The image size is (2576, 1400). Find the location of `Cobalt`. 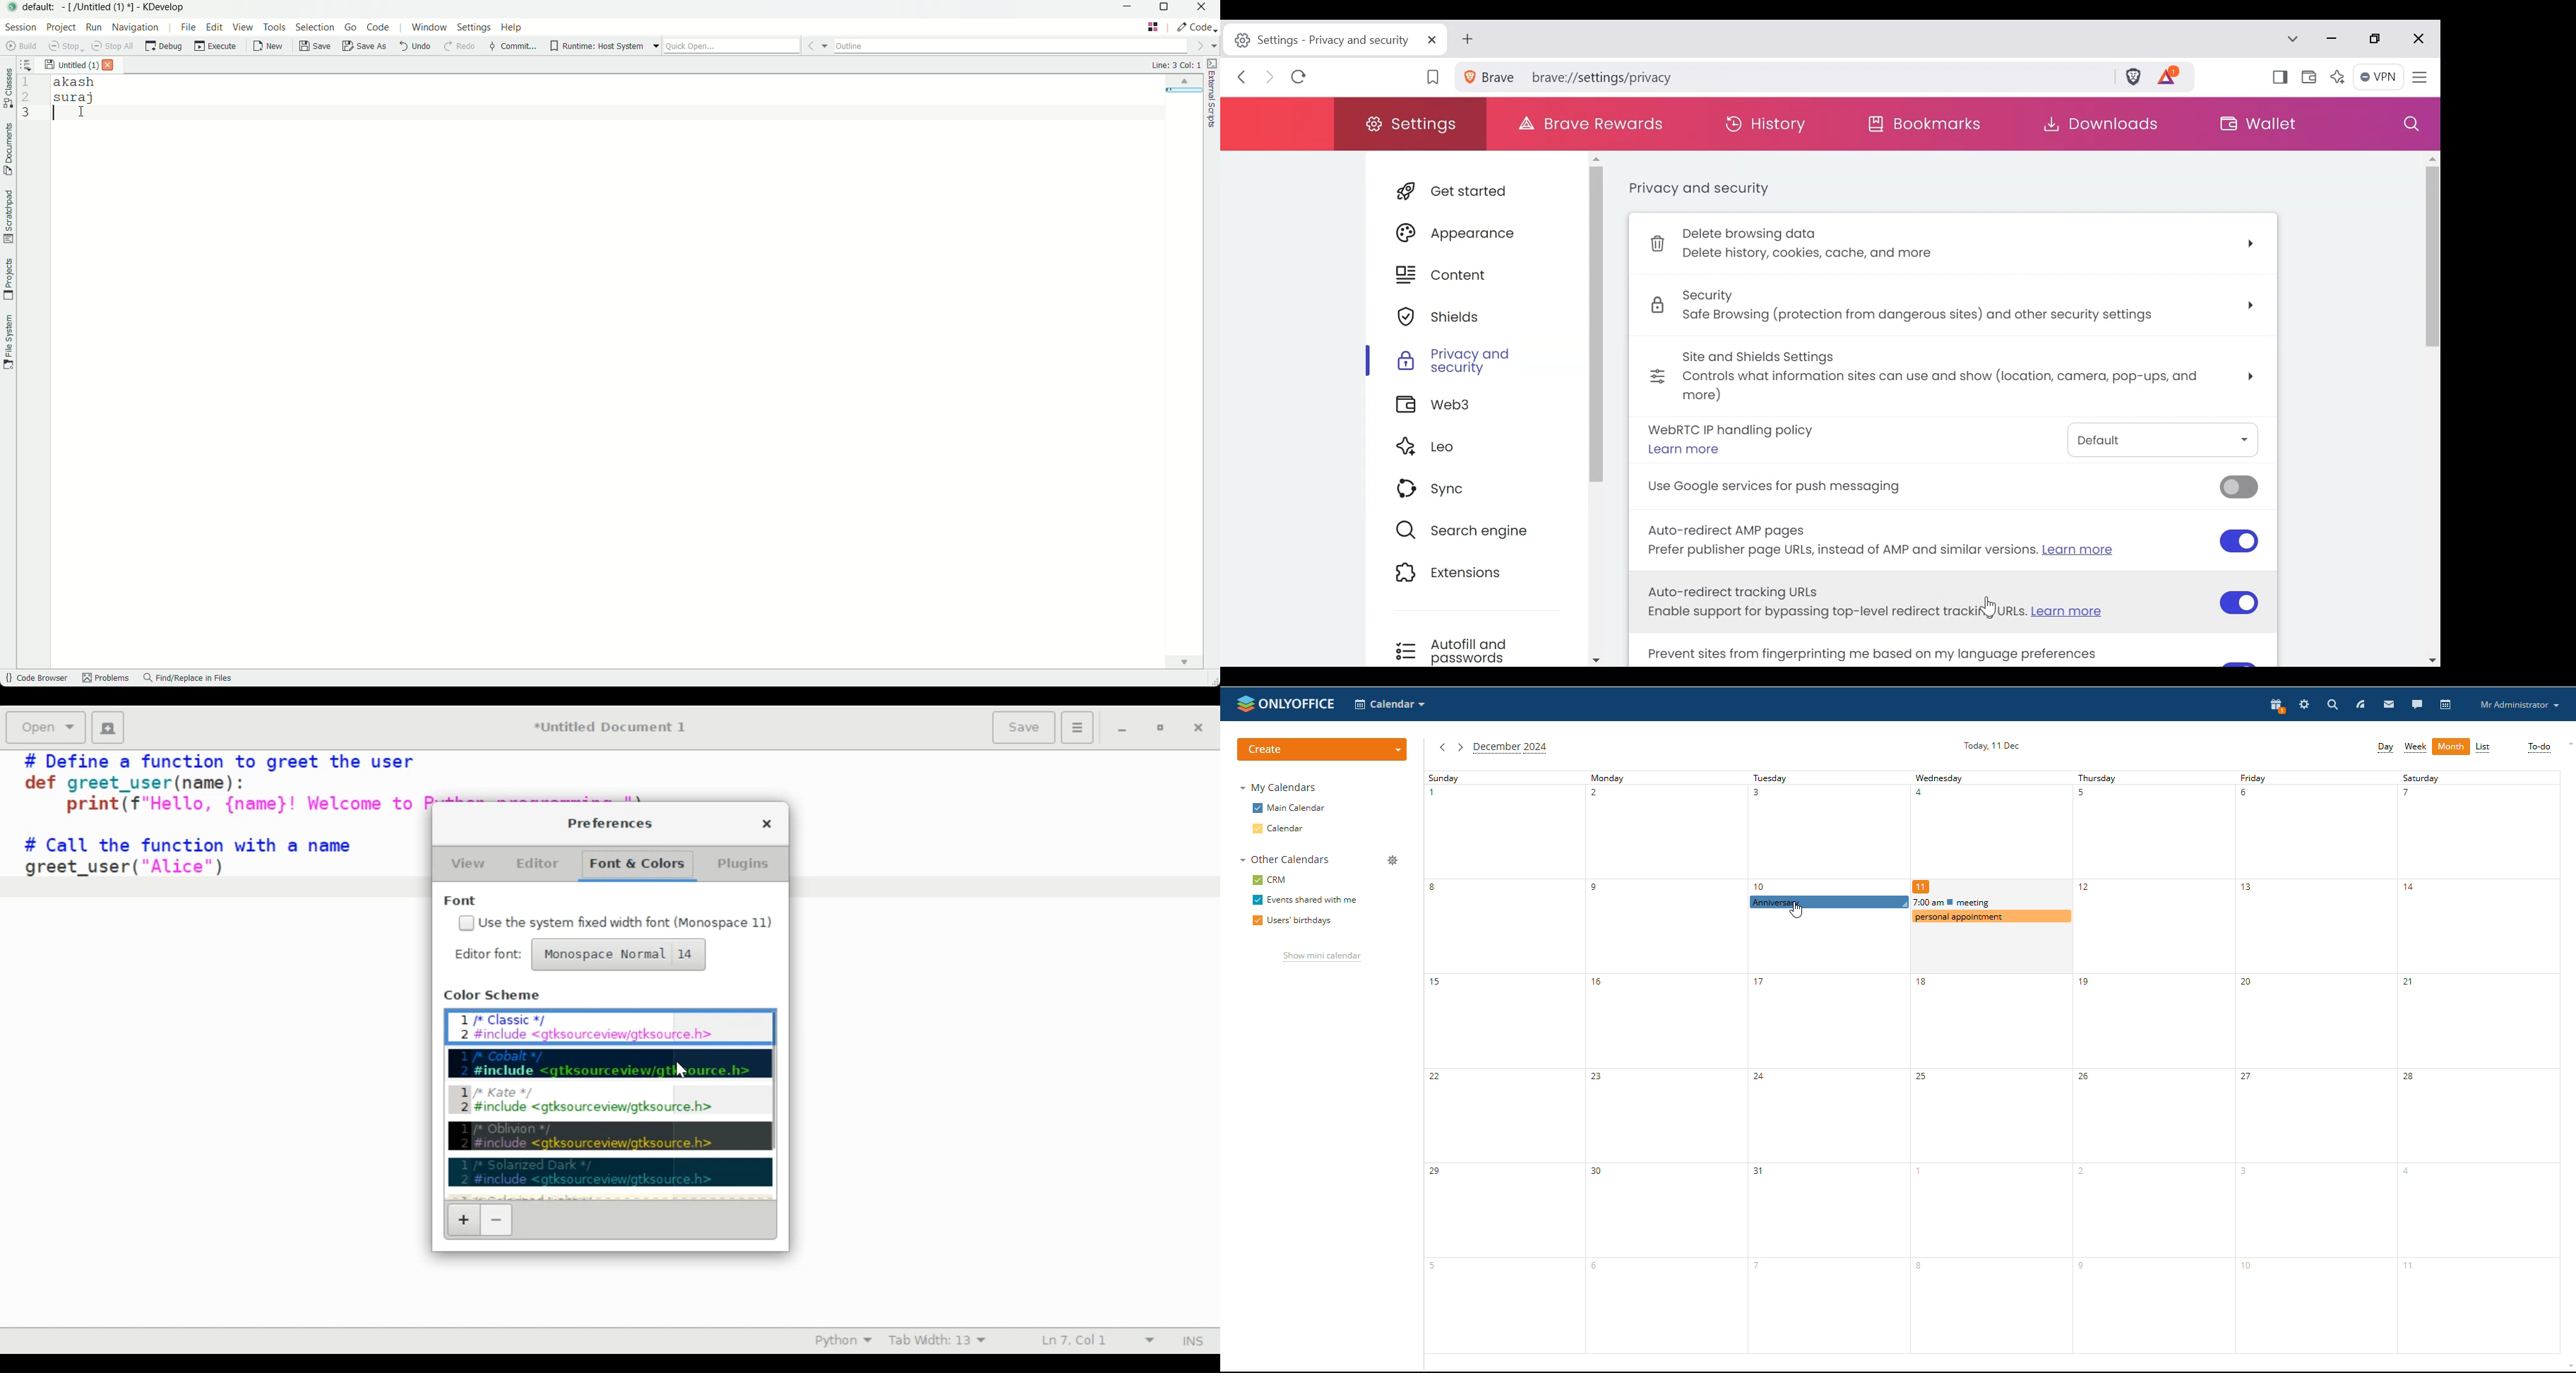

Cobalt is located at coordinates (611, 1063).